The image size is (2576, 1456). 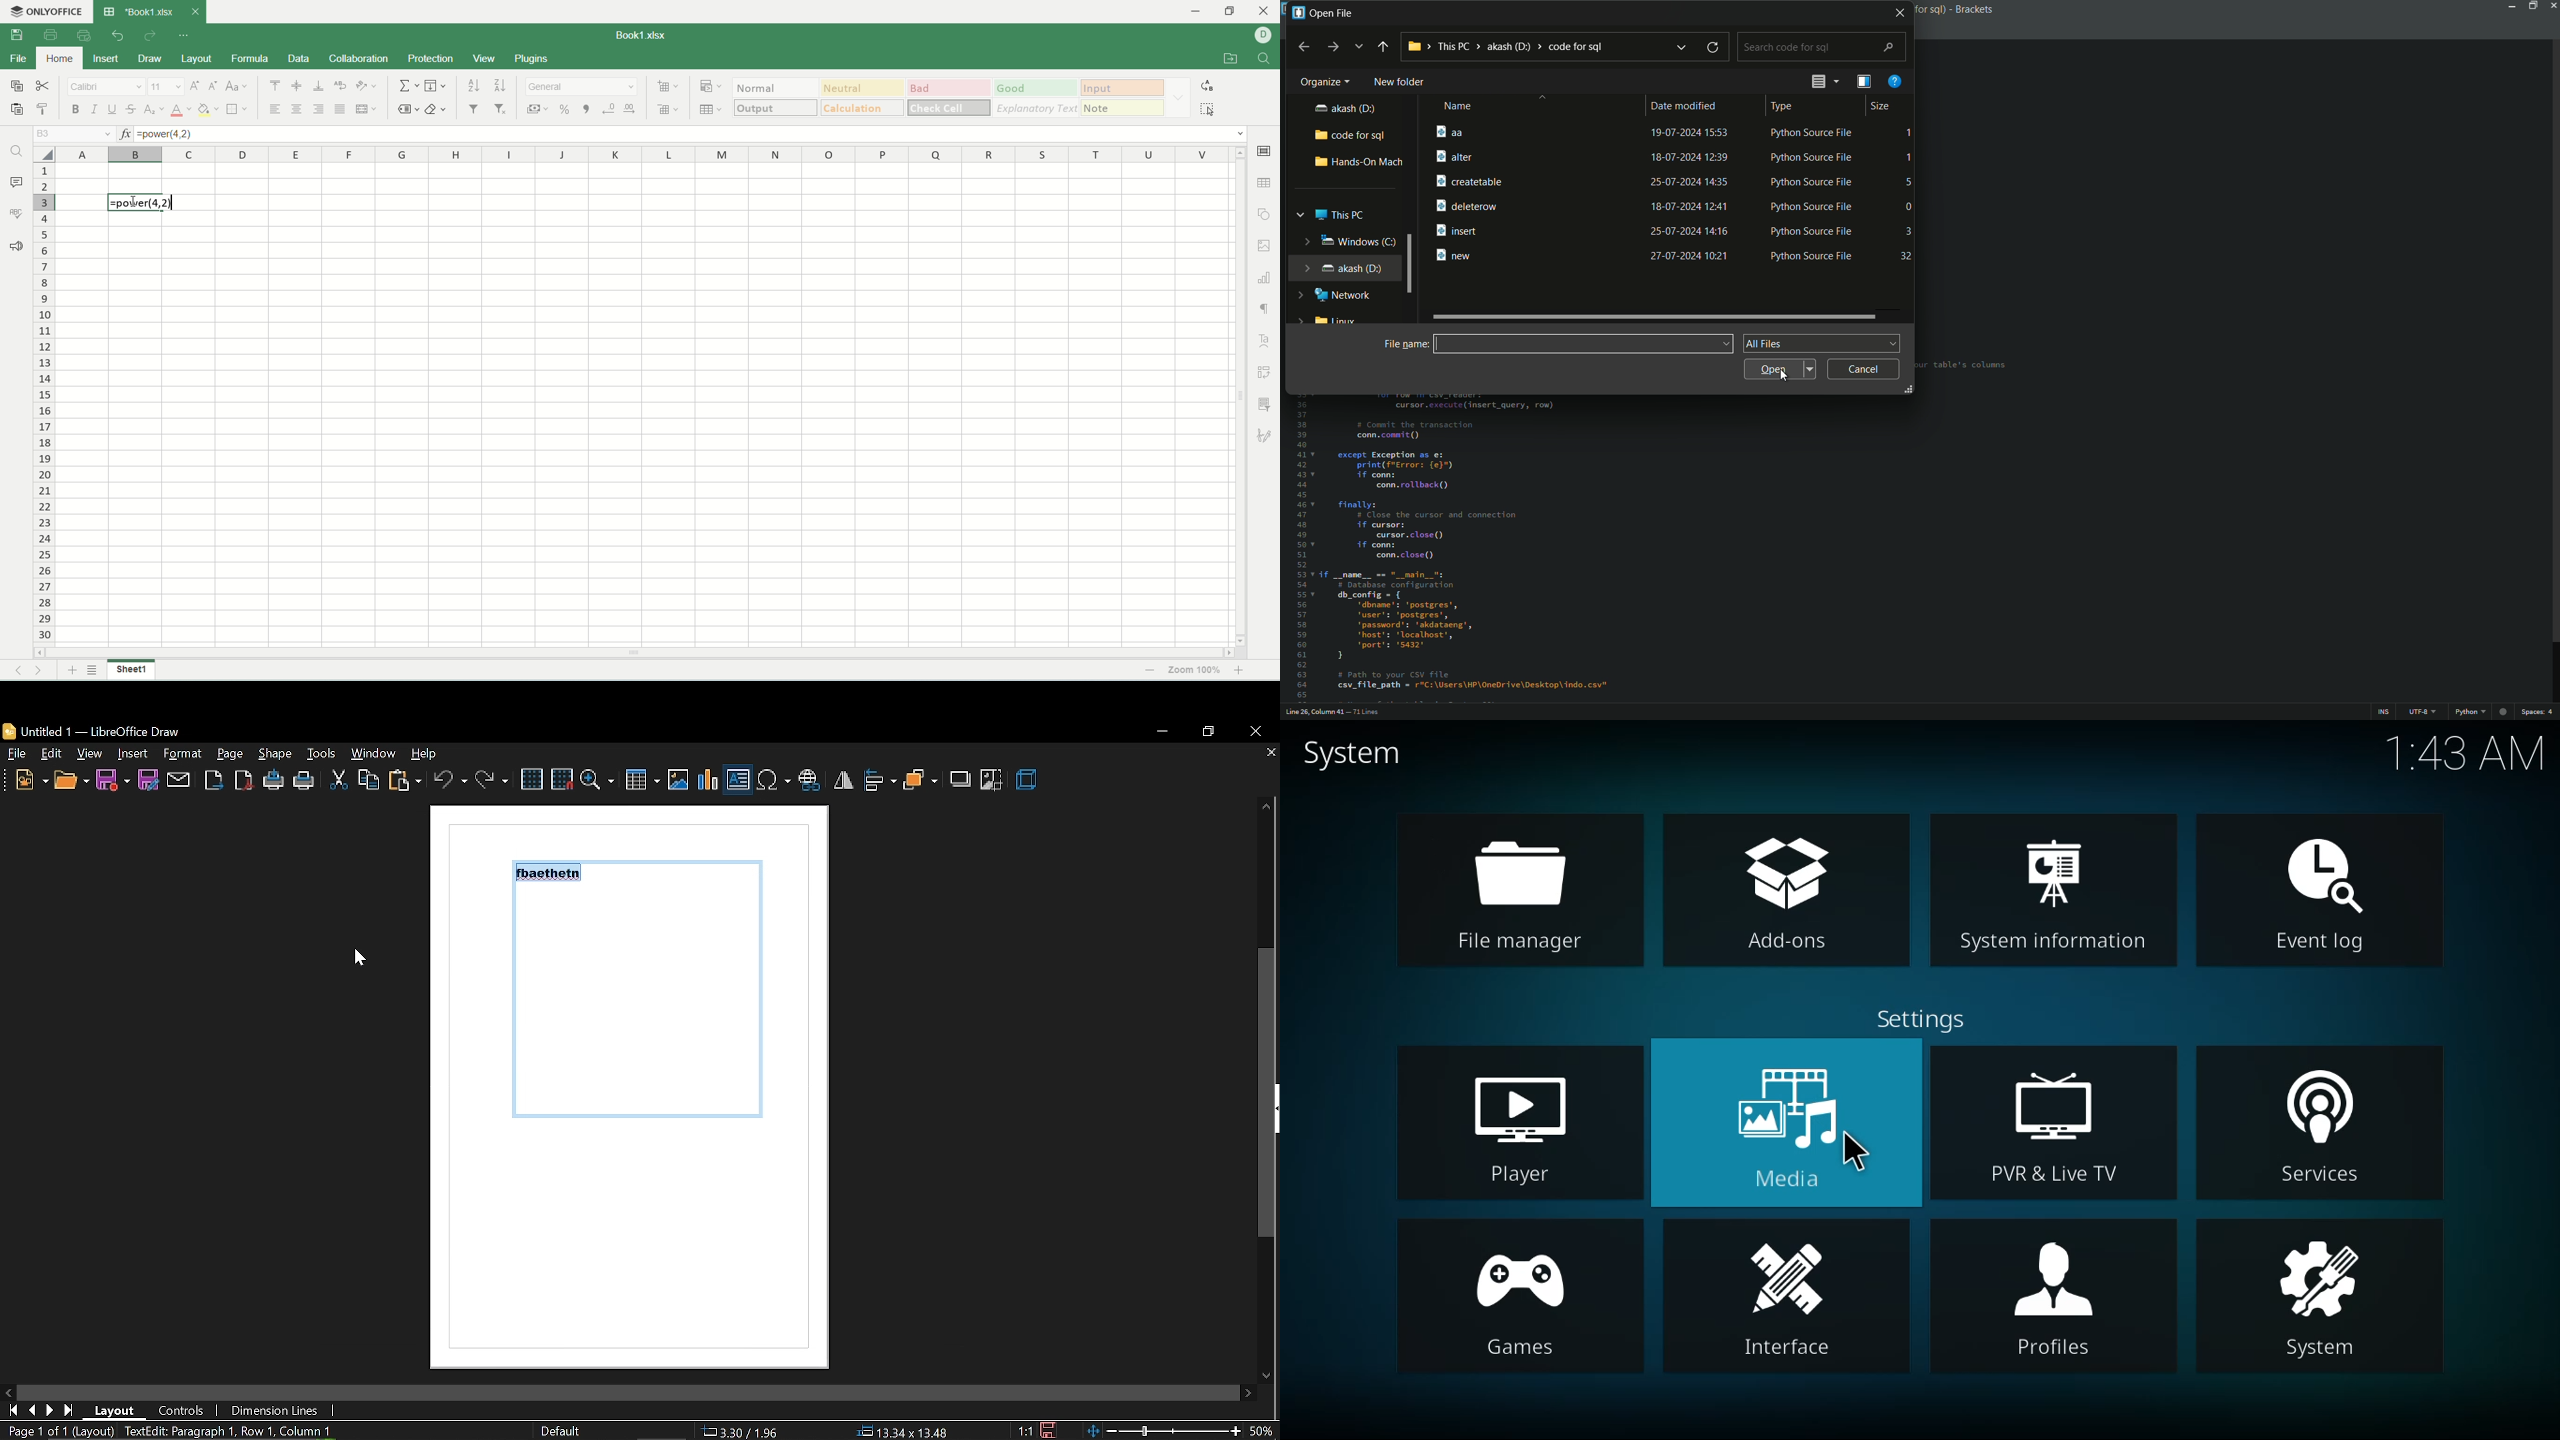 What do you see at coordinates (1267, 808) in the screenshot?
I see `move up` at bounding box center [1267, 808].